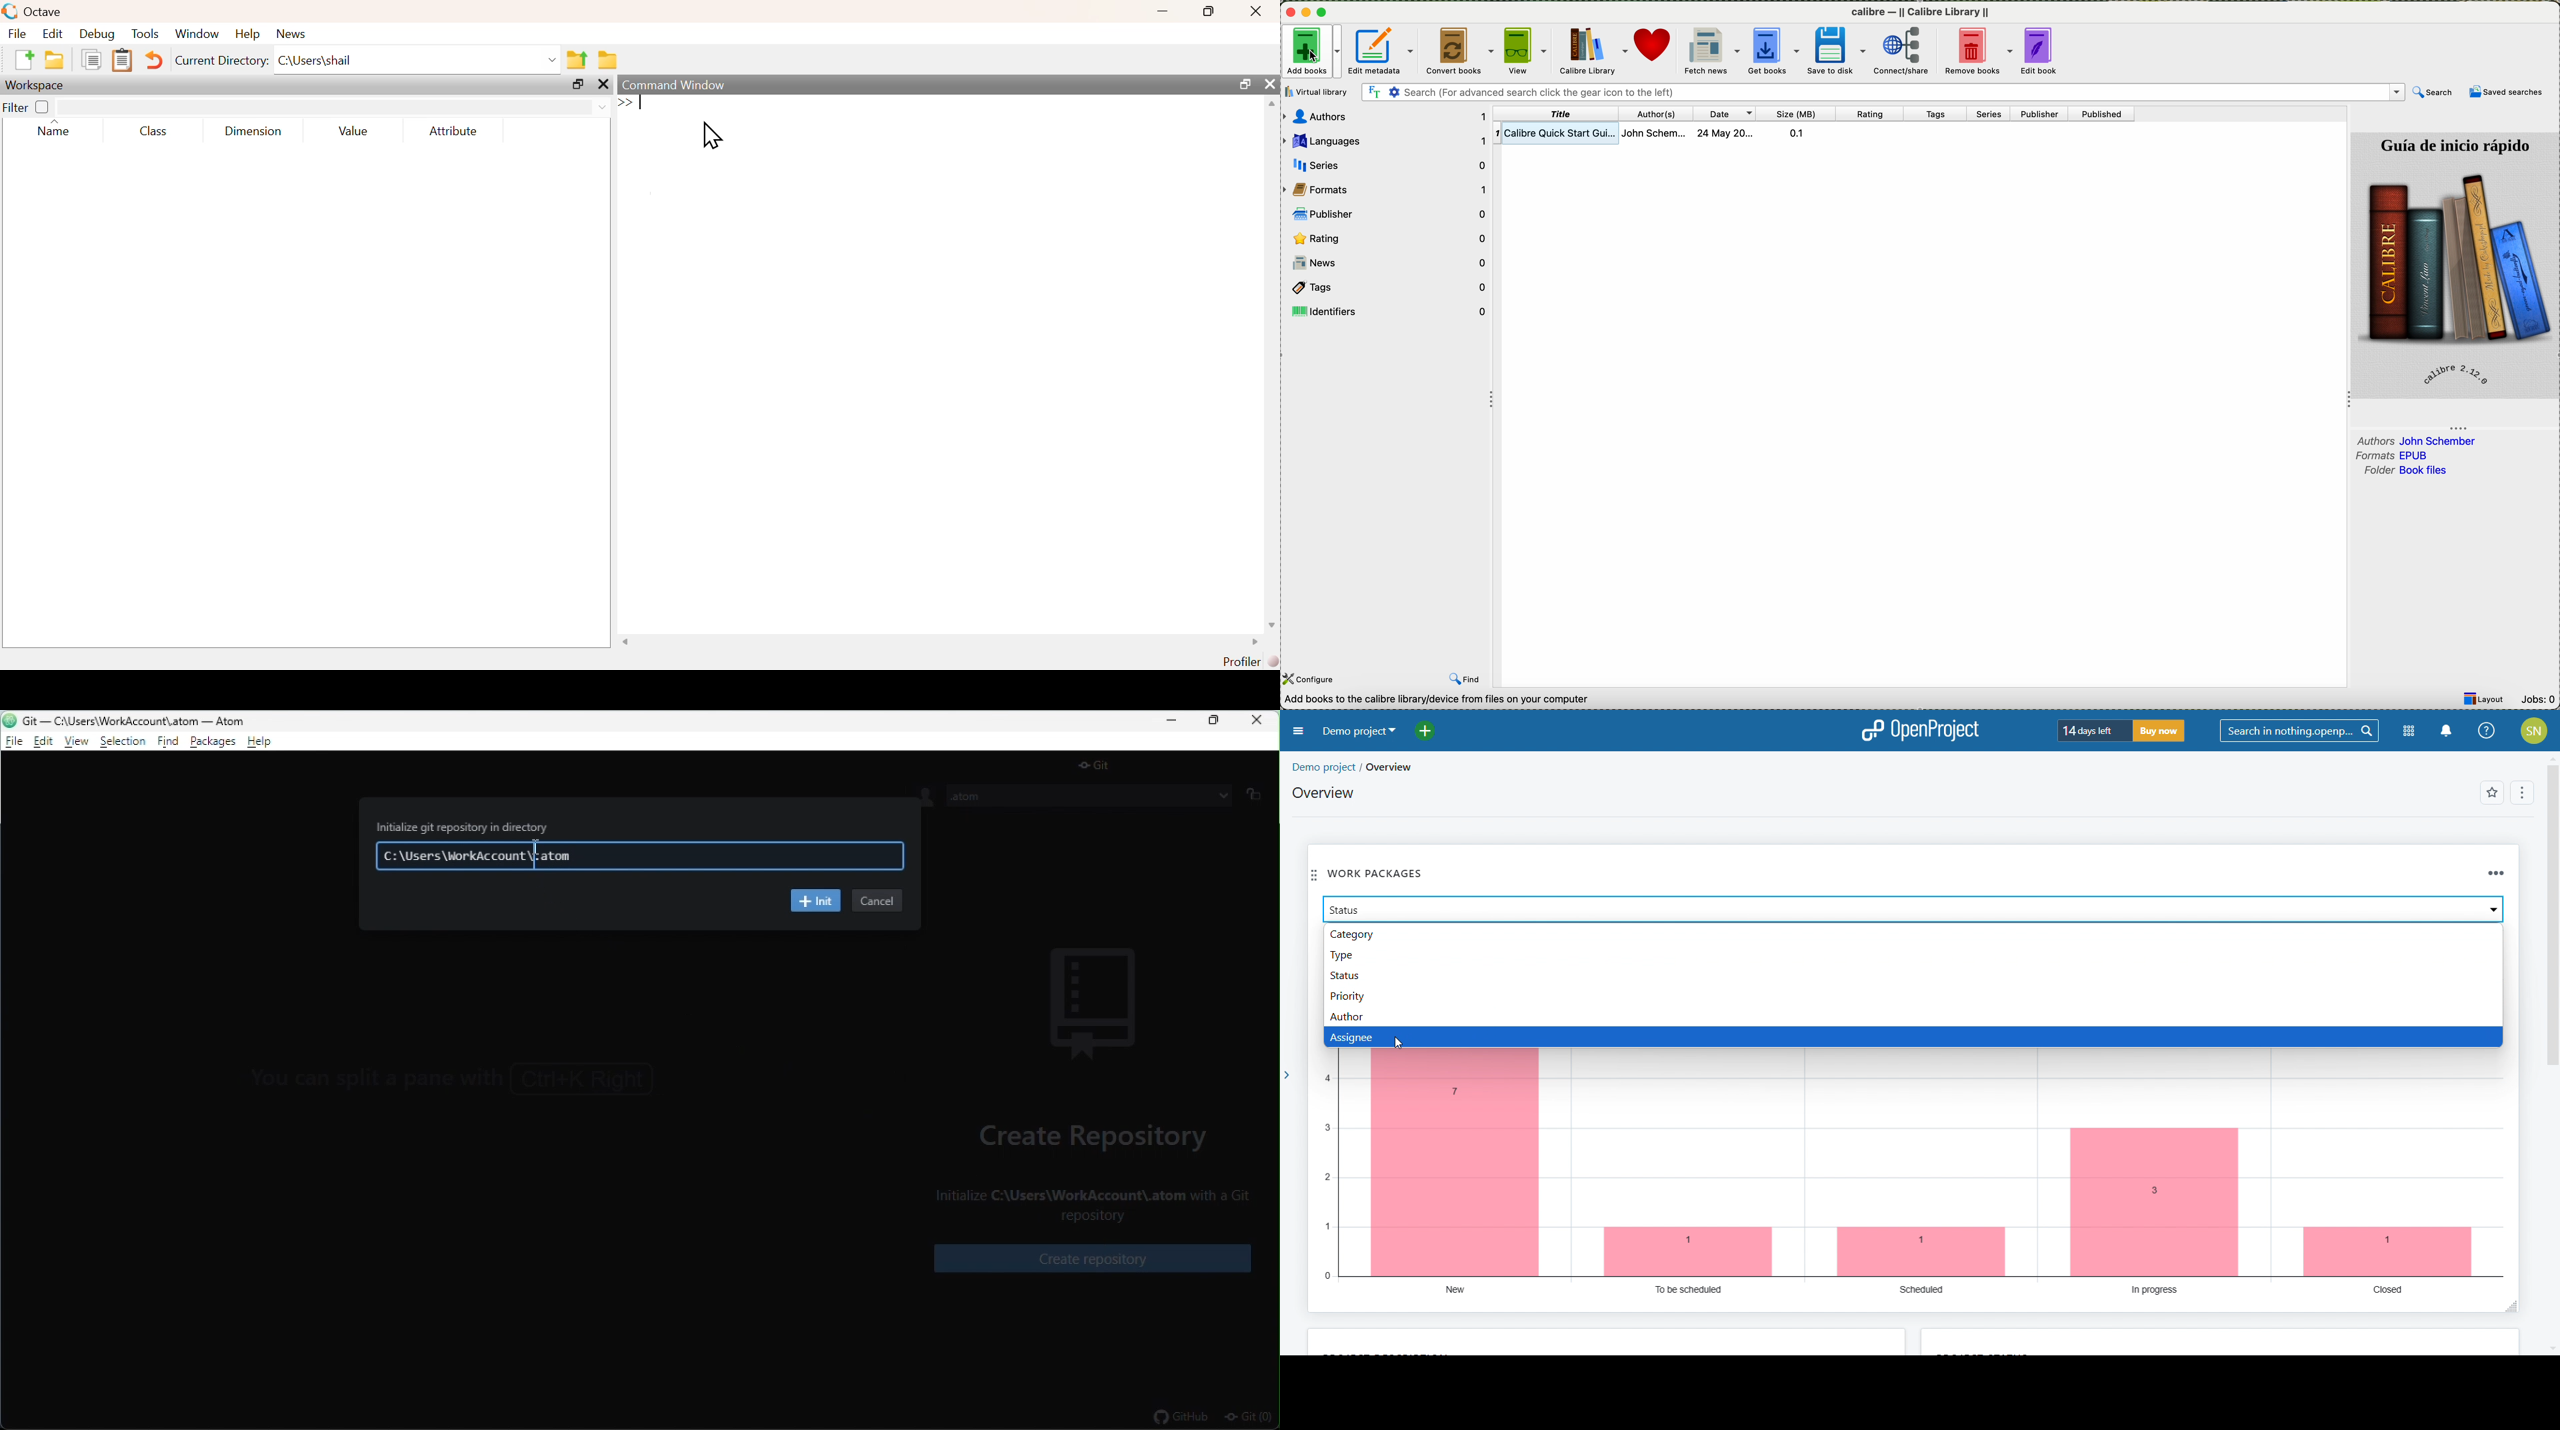 Image resolution: width=2576 pixels, height=1456 pixels. What do you see at coordinates (2485, 700) in the screenshot?
I see `Layout` at bounding box center [2485, 700].